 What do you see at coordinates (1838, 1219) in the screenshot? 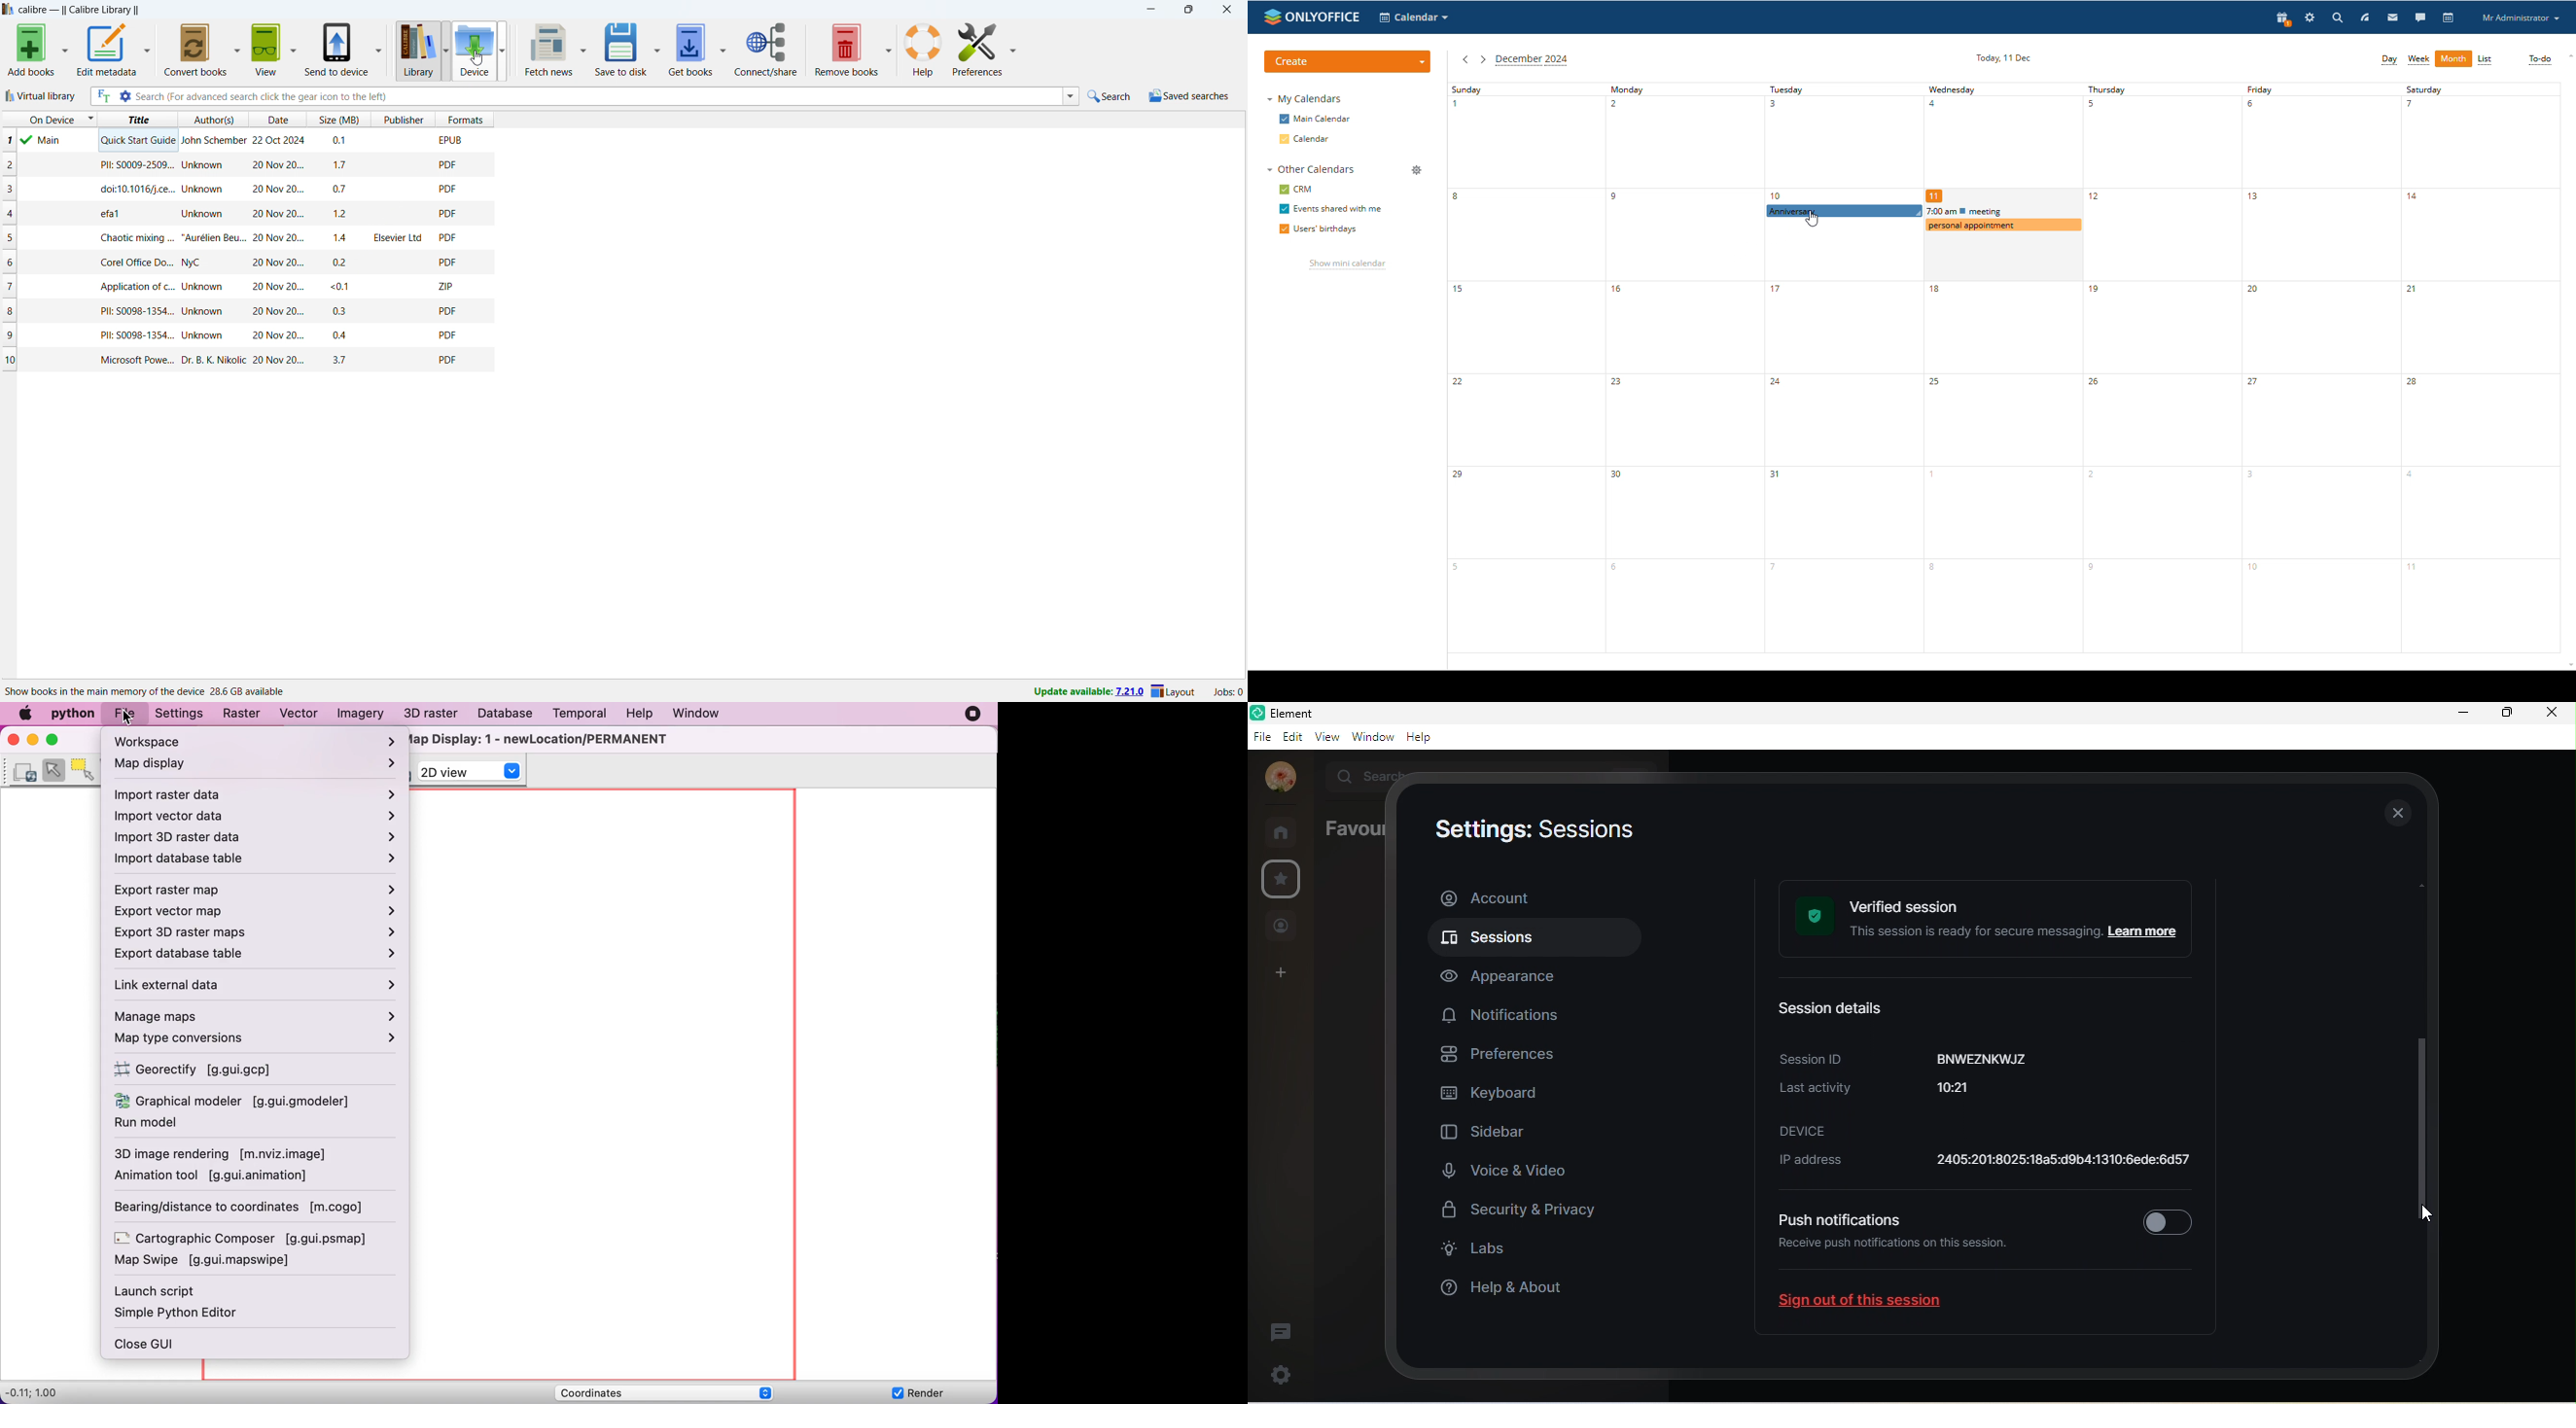
I see `push notifications` at bounding box center [1838, 1219].